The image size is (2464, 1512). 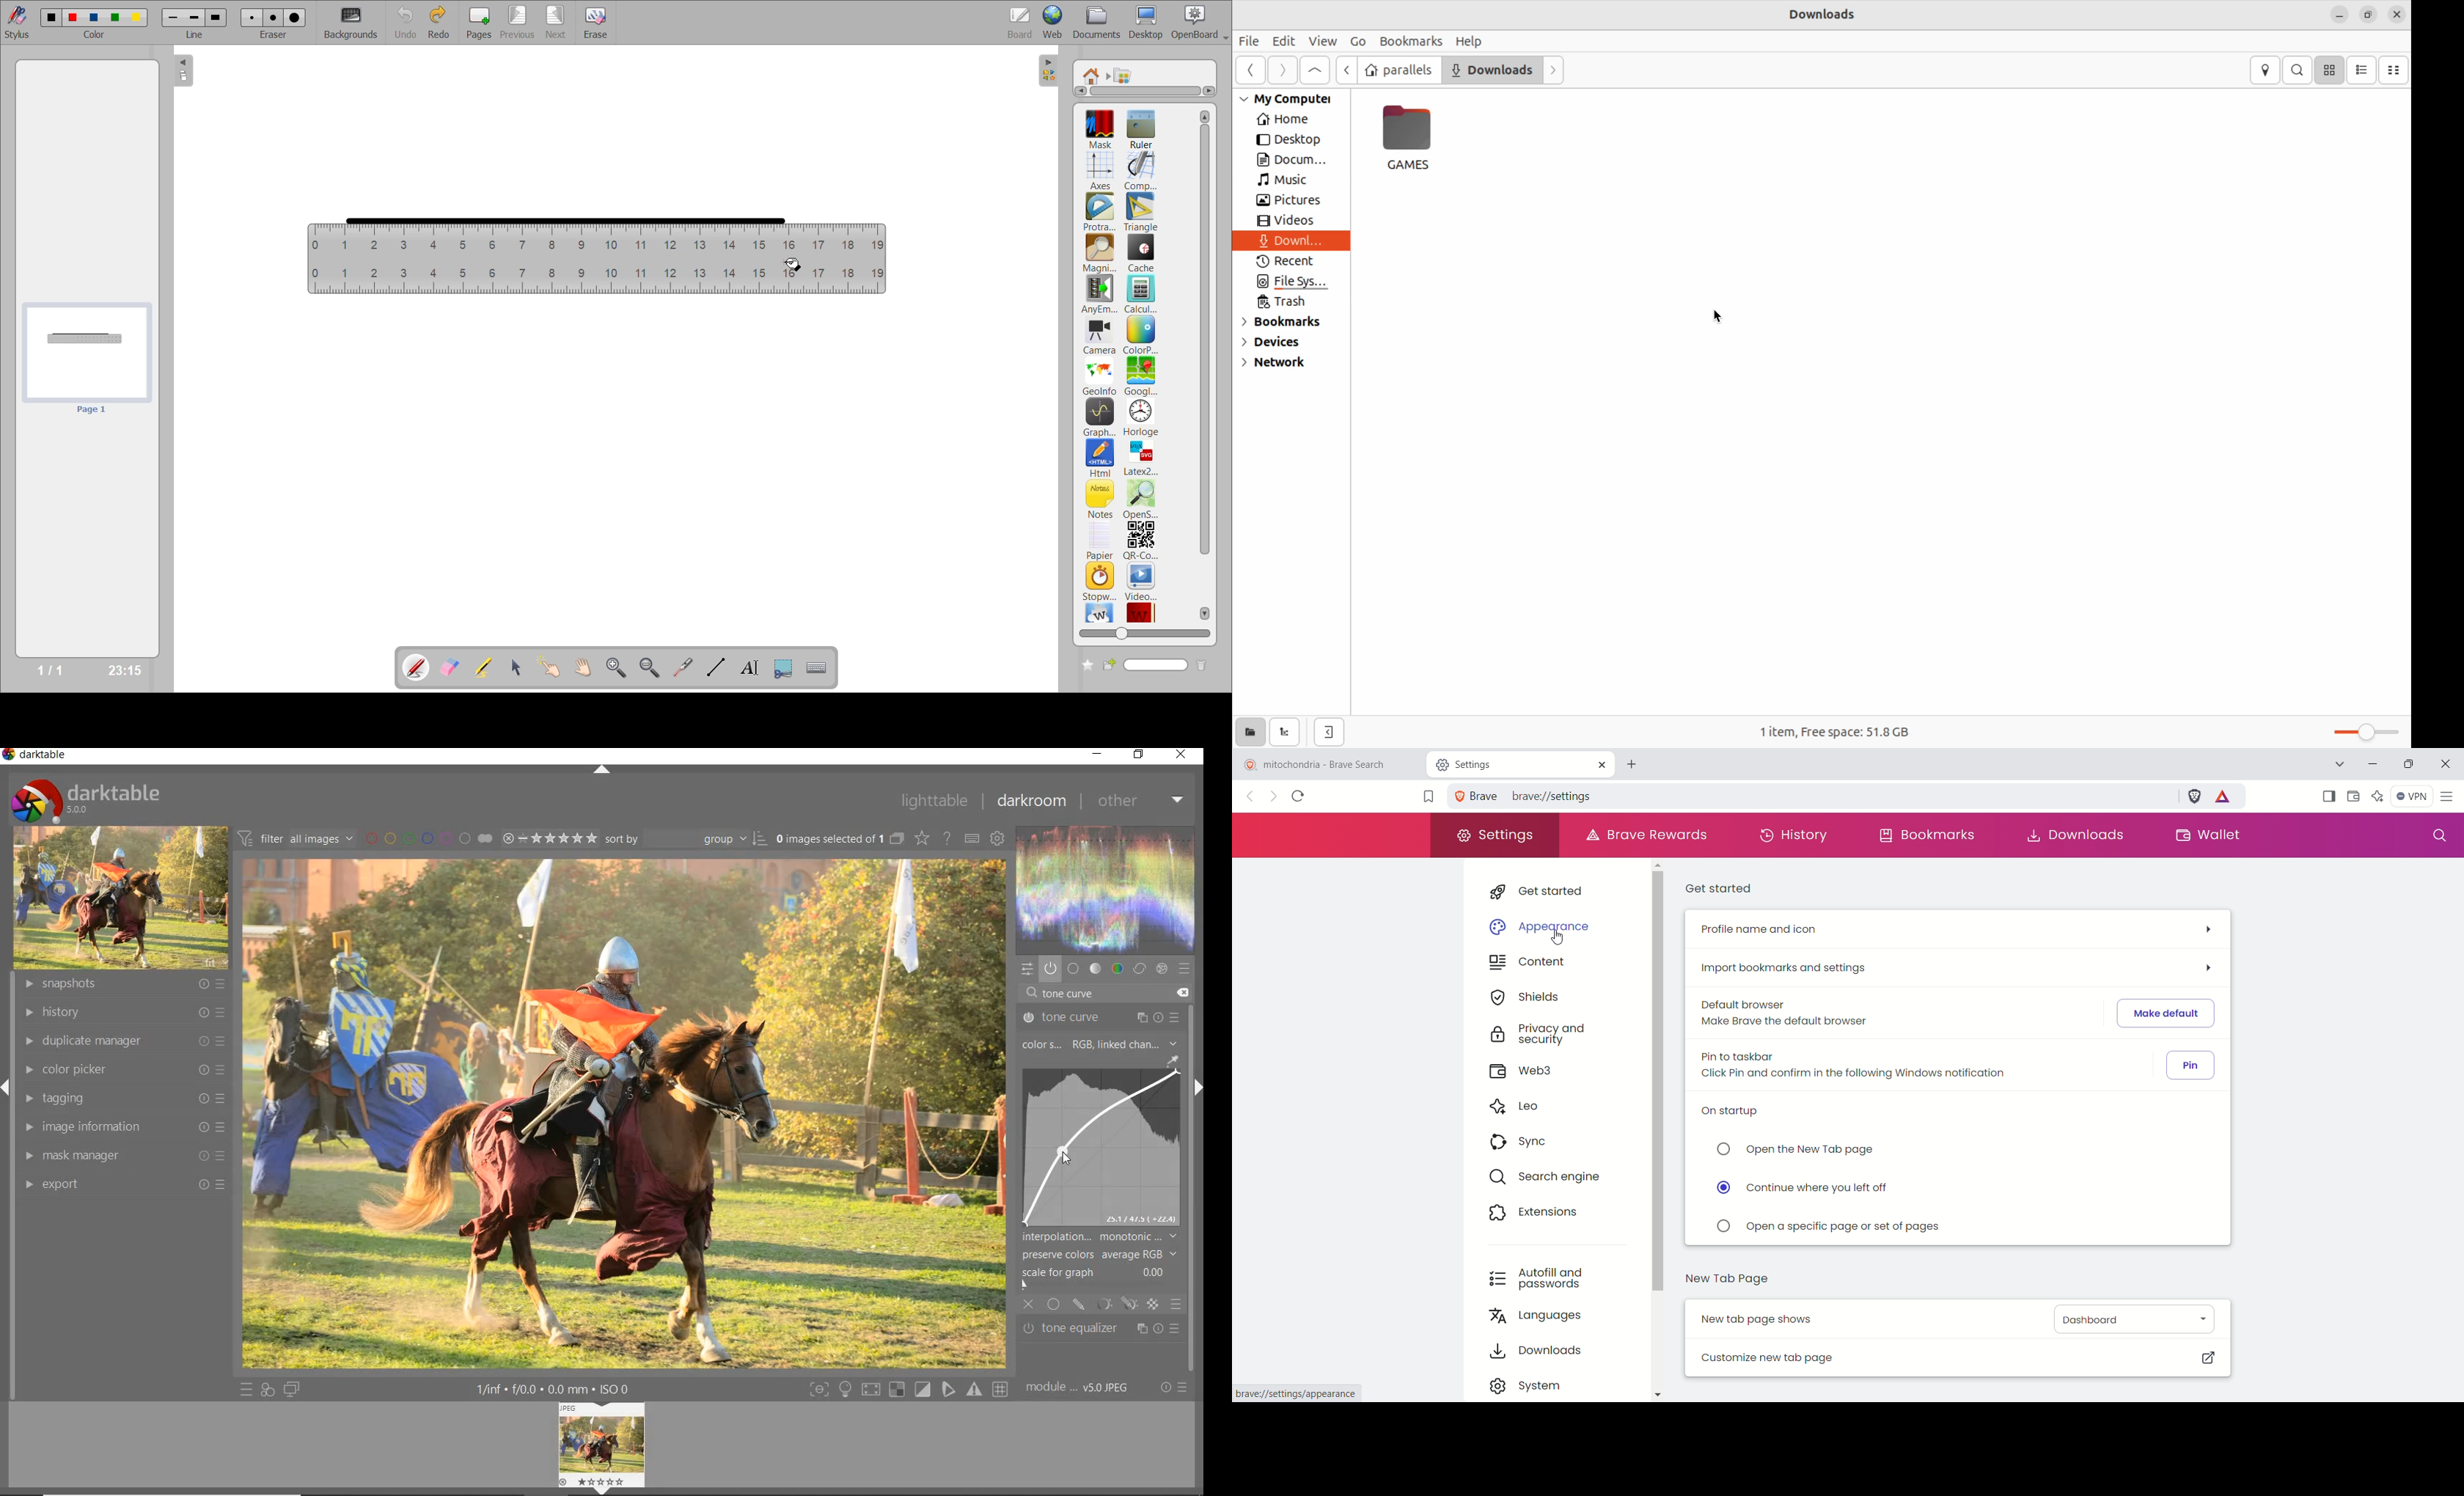 What do you see at coordinates (85, 797) in the screenshot?
I see `darktable` at bounding box center [85, 797].